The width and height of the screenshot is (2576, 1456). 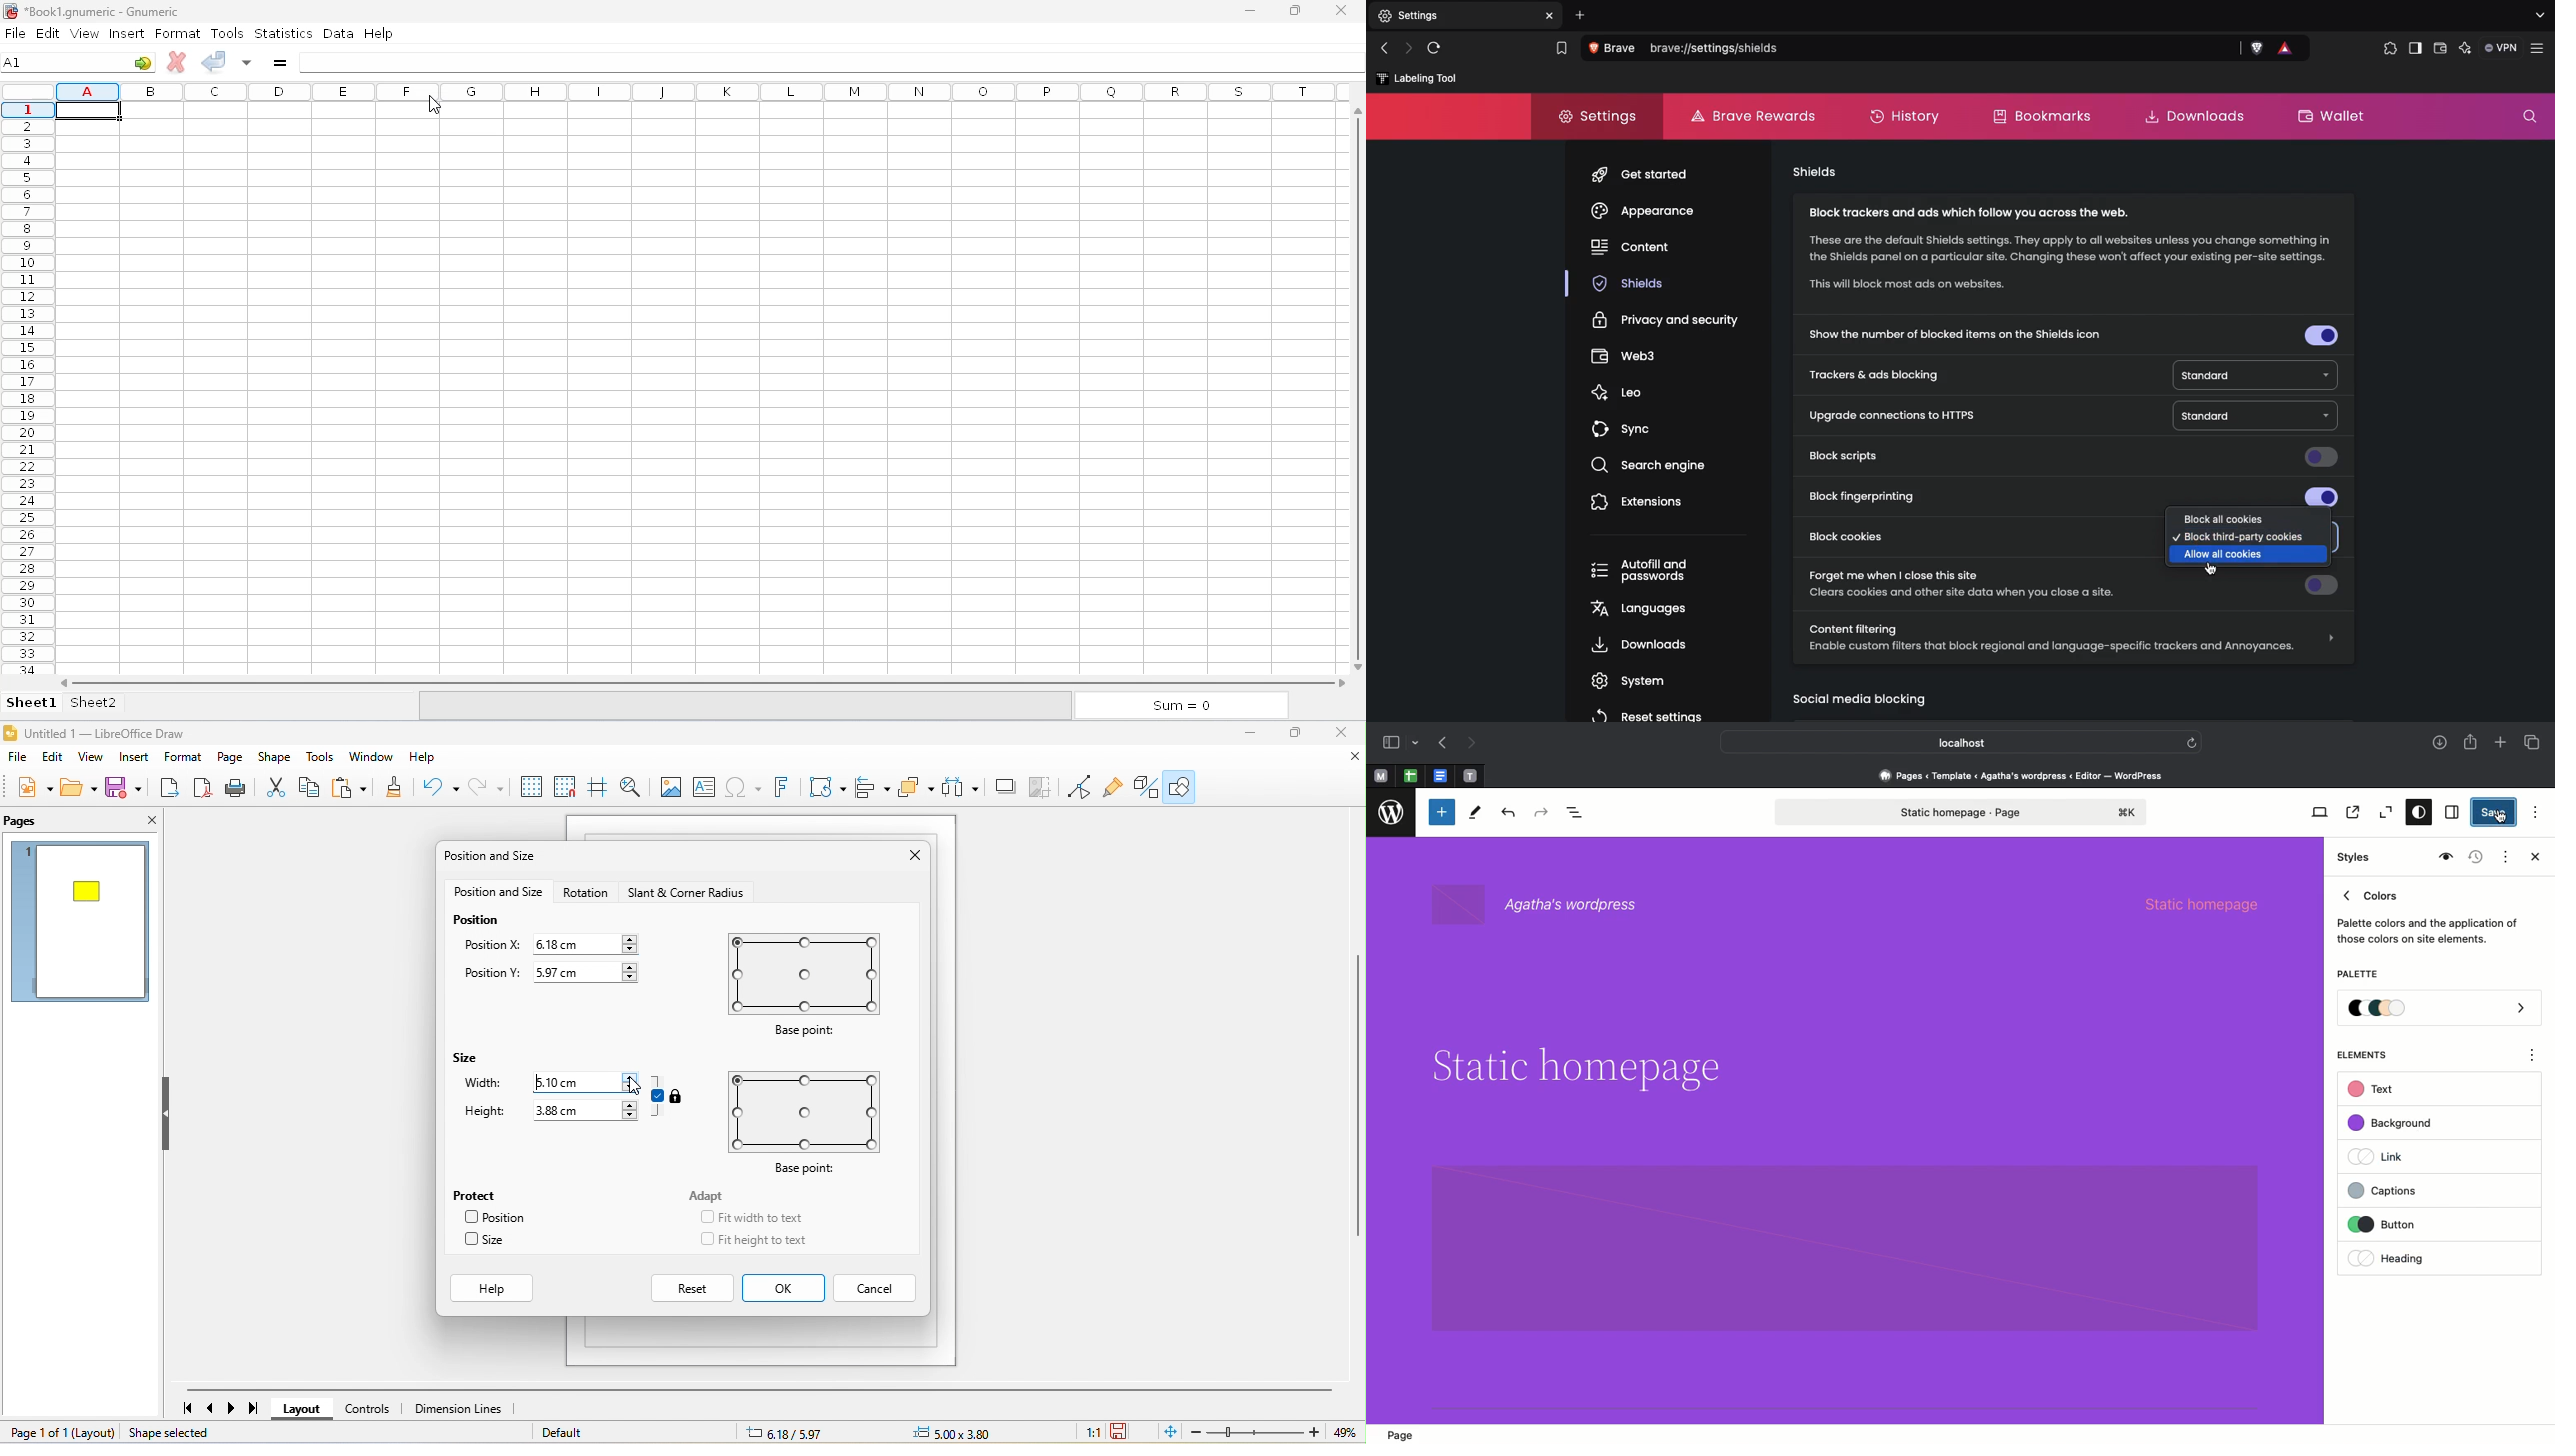 What do you see at coordinates (138, 757) in the screenshot?
I see `insert` at bounding box center [138, 757].